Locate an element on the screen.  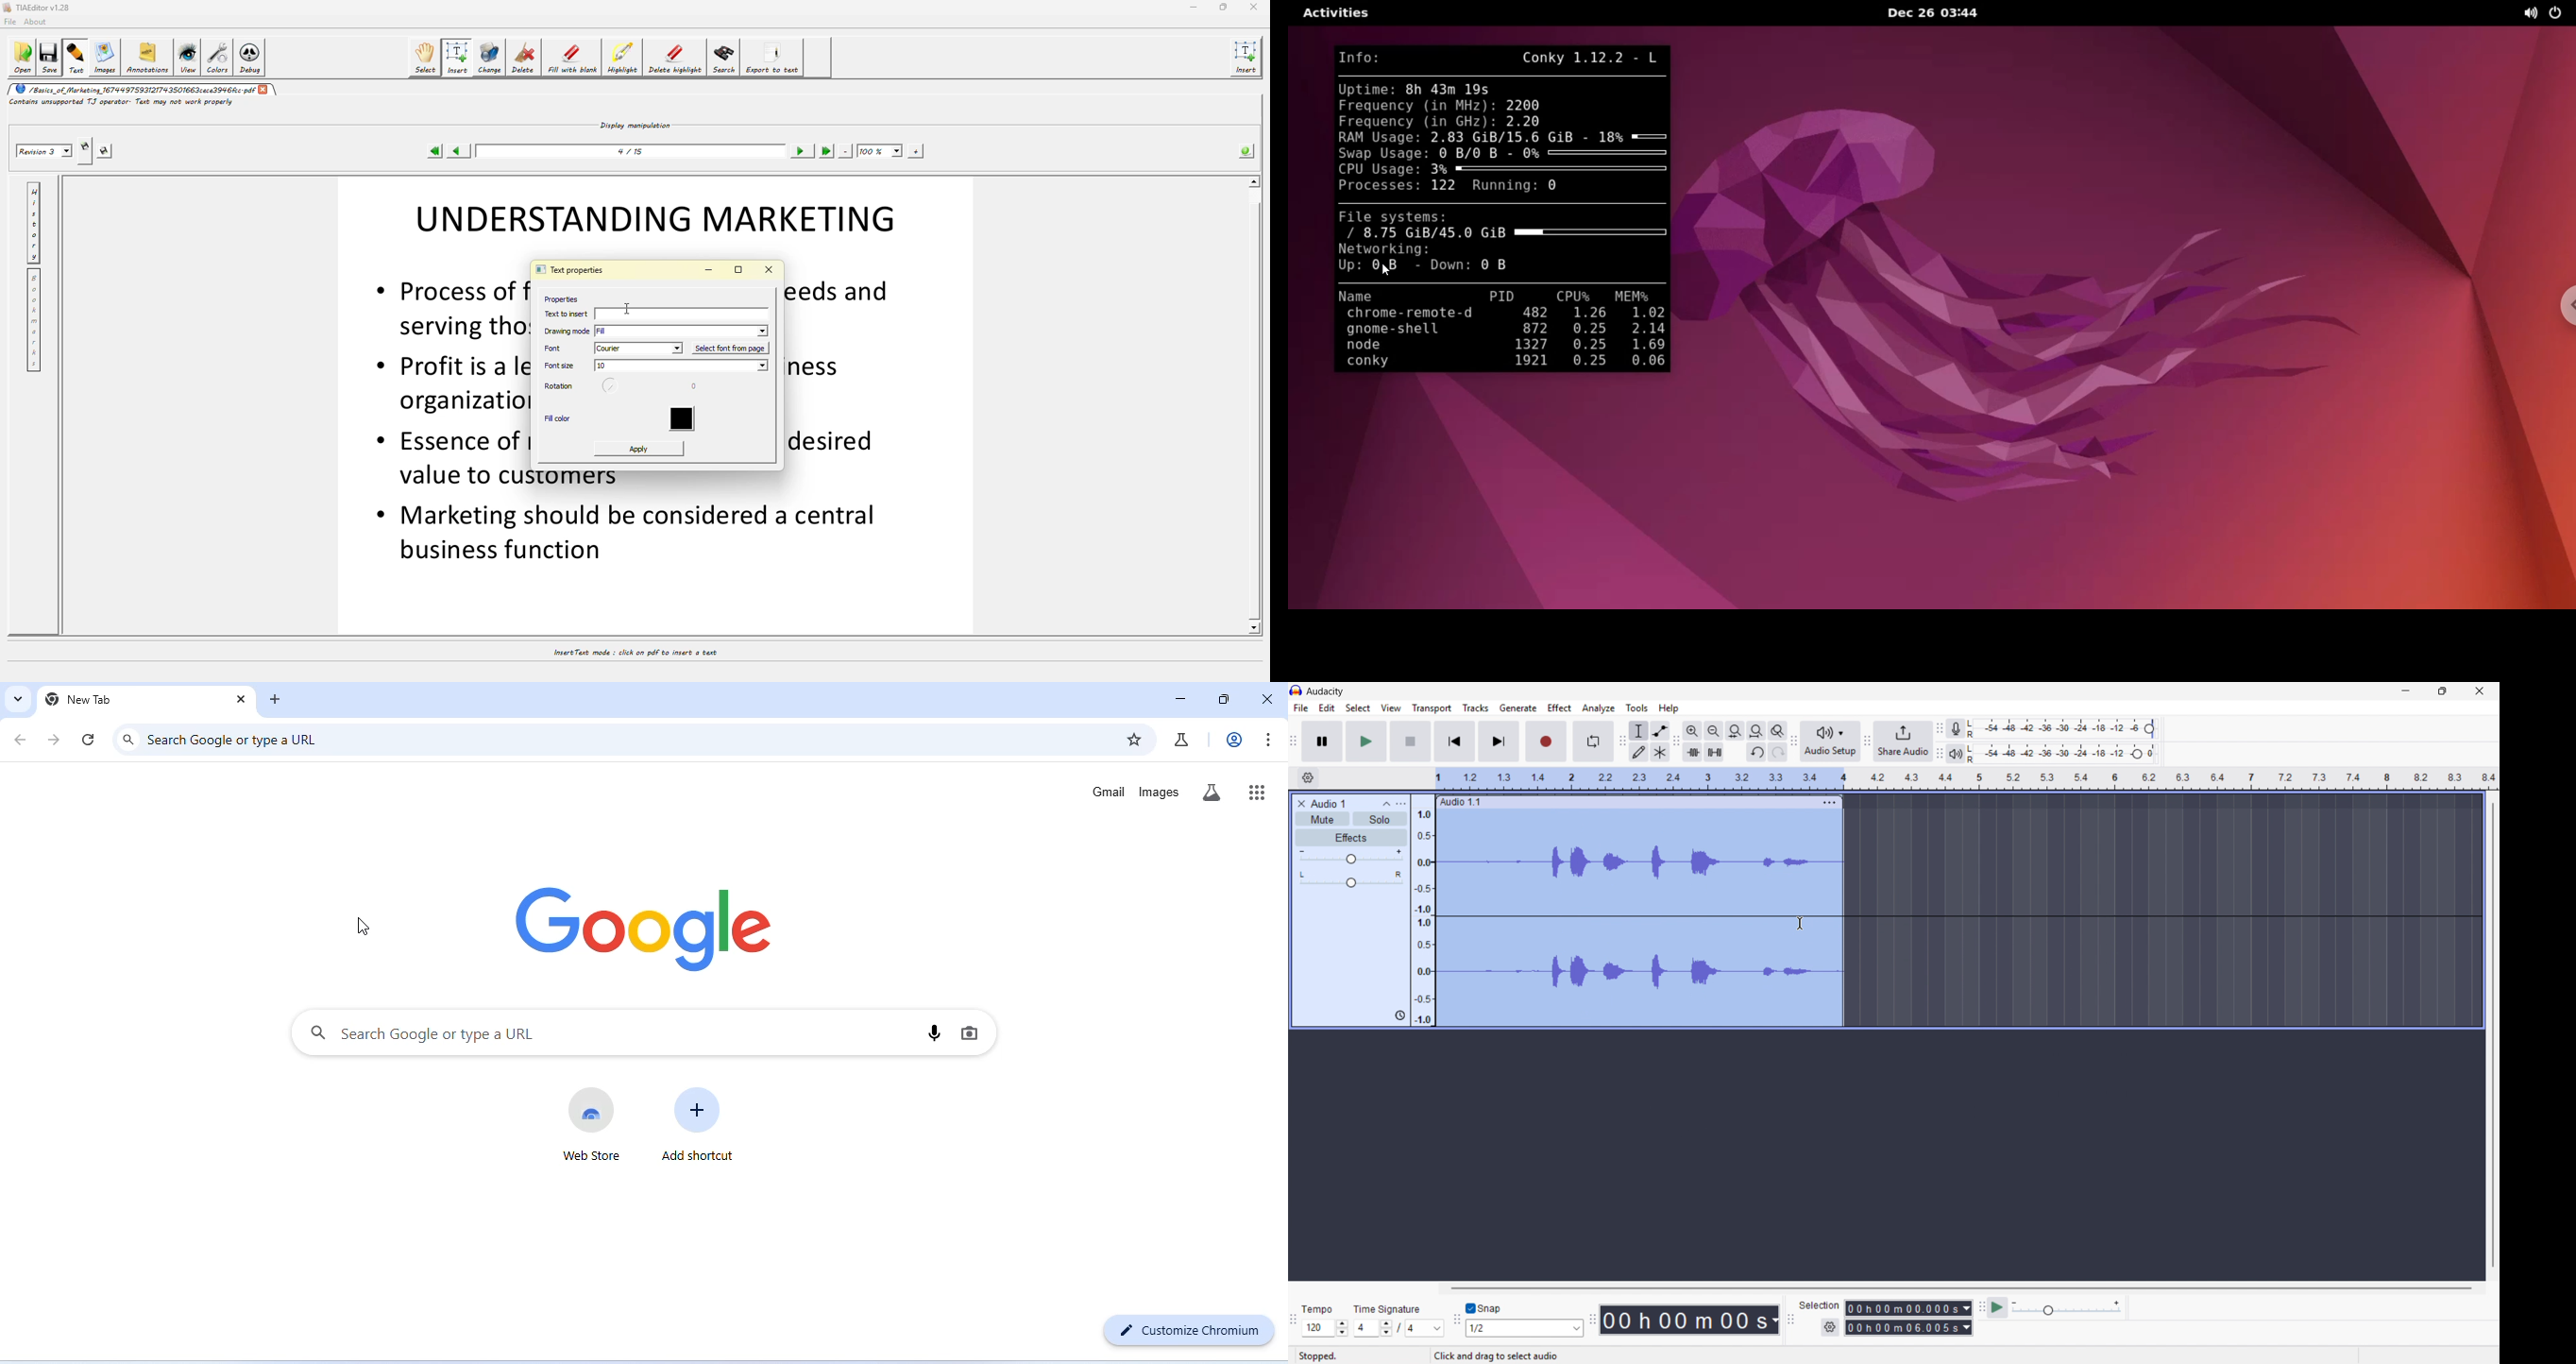
toggle zoom is located at coordinates (1778, 731).